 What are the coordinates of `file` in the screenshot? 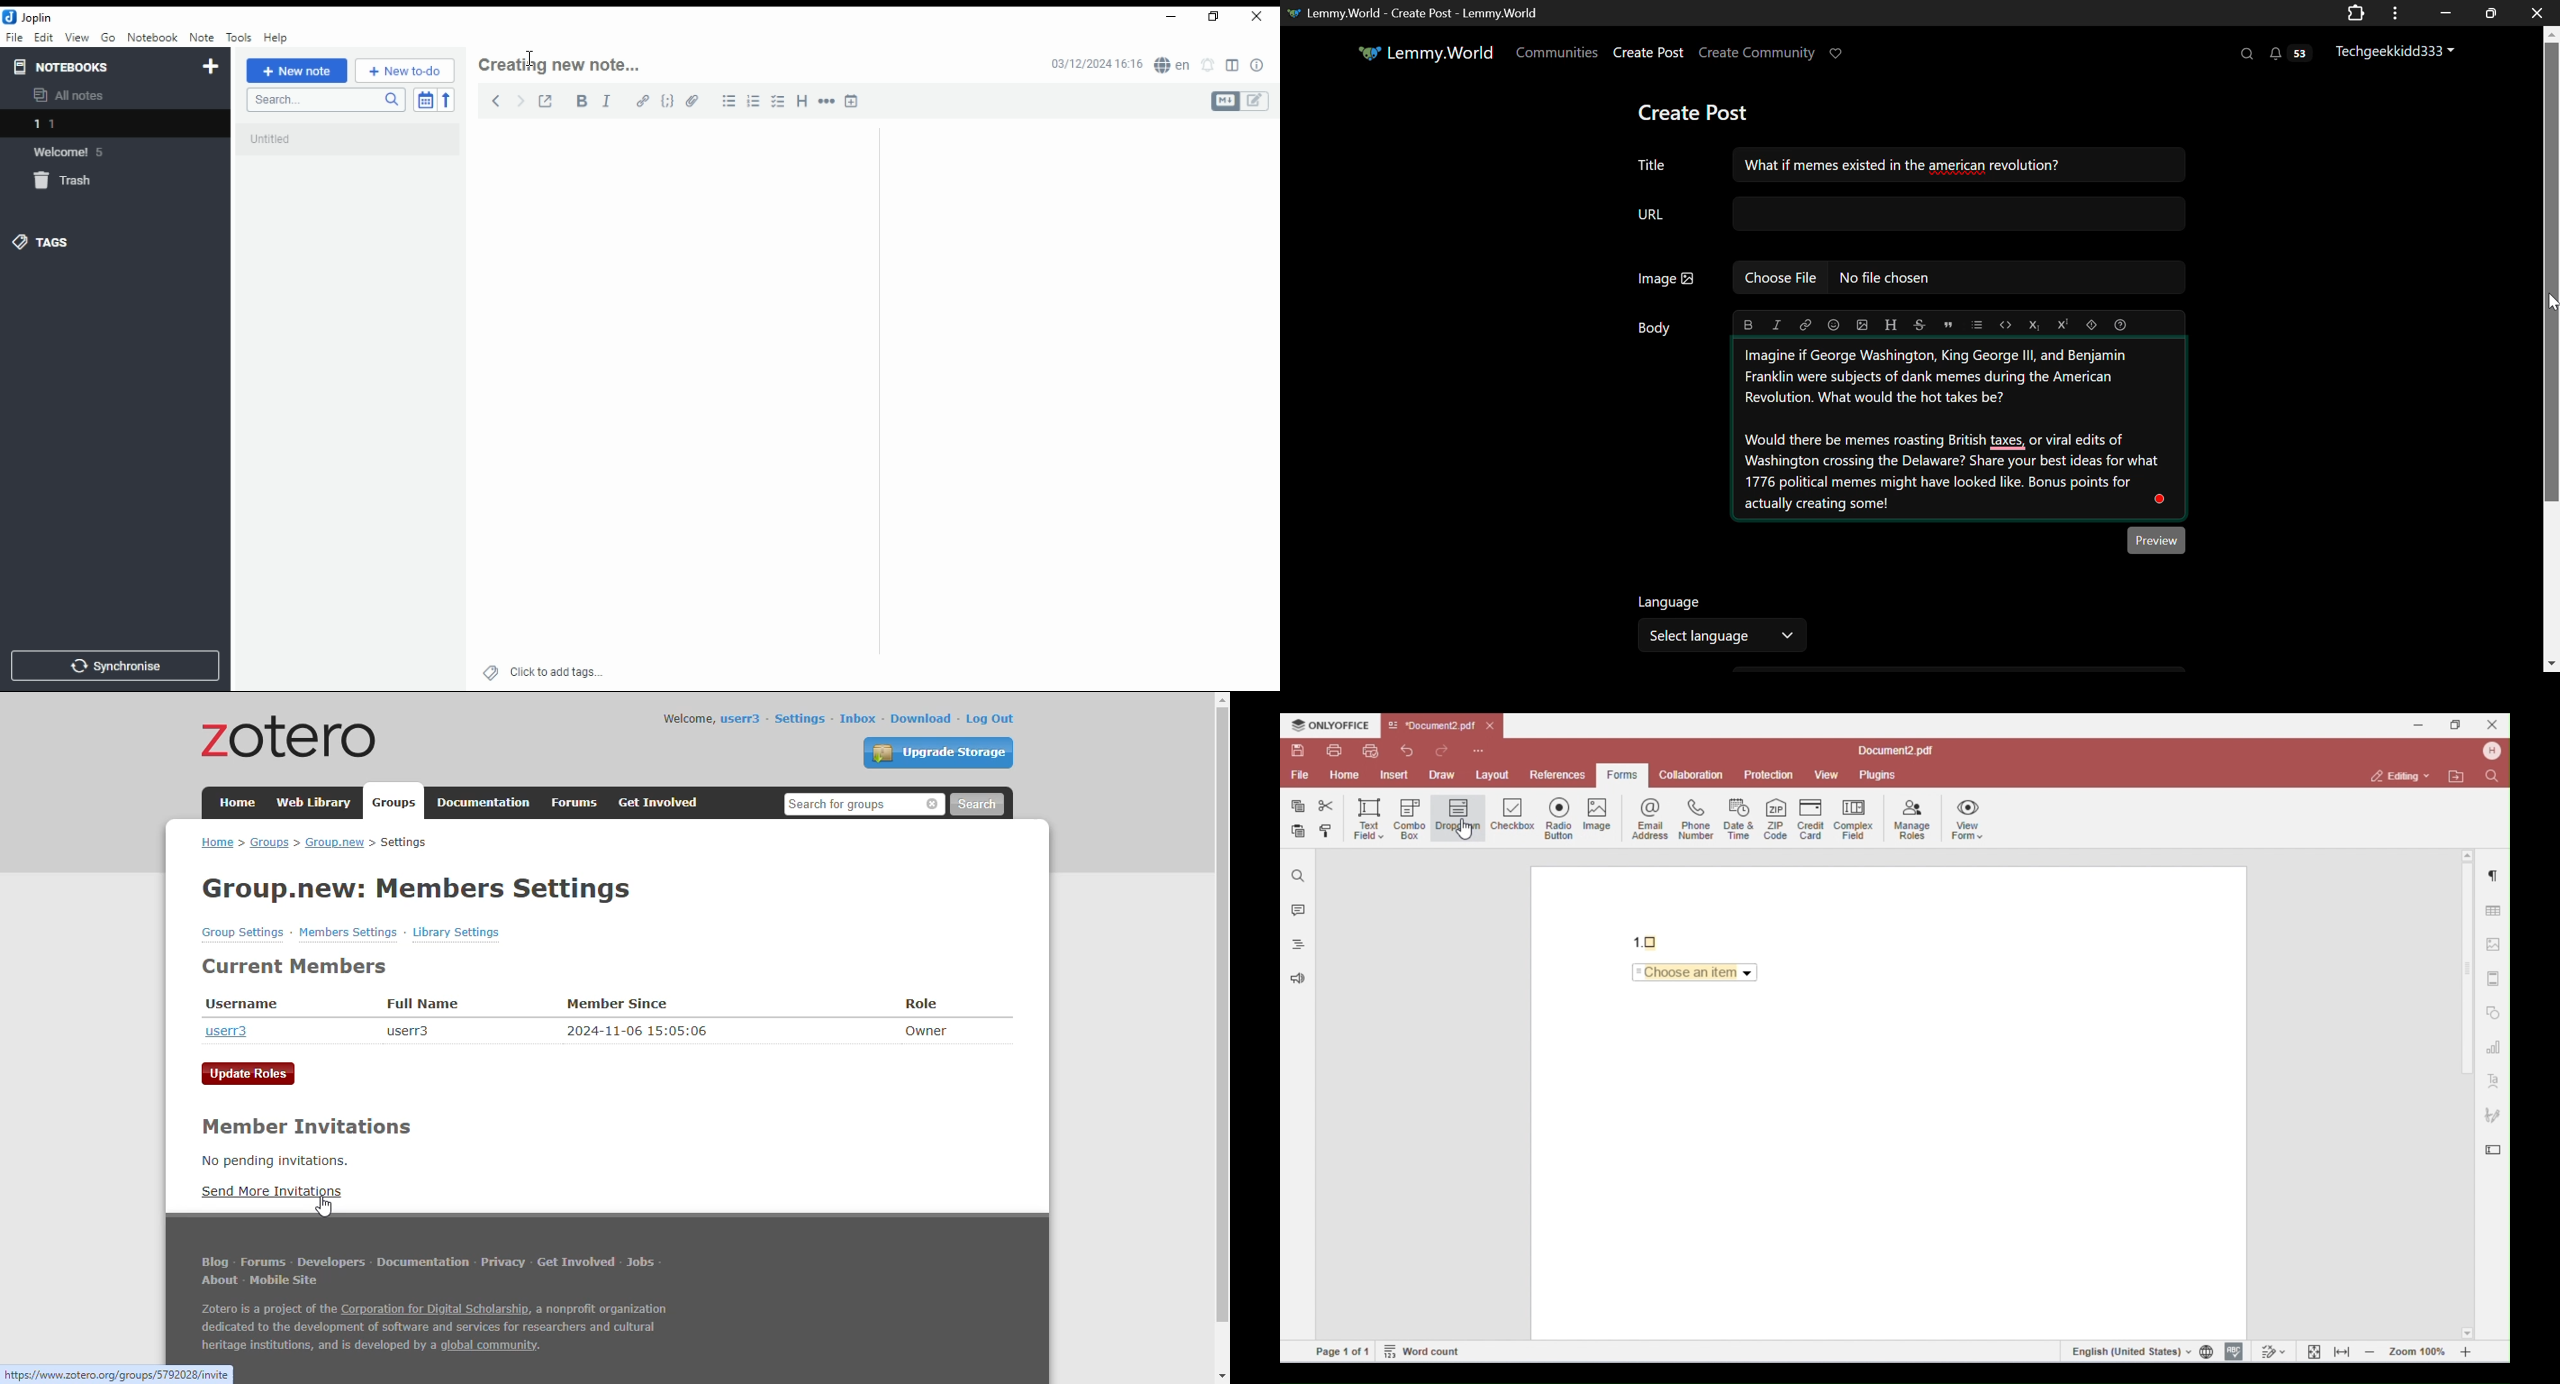 It's located at (14, 36).